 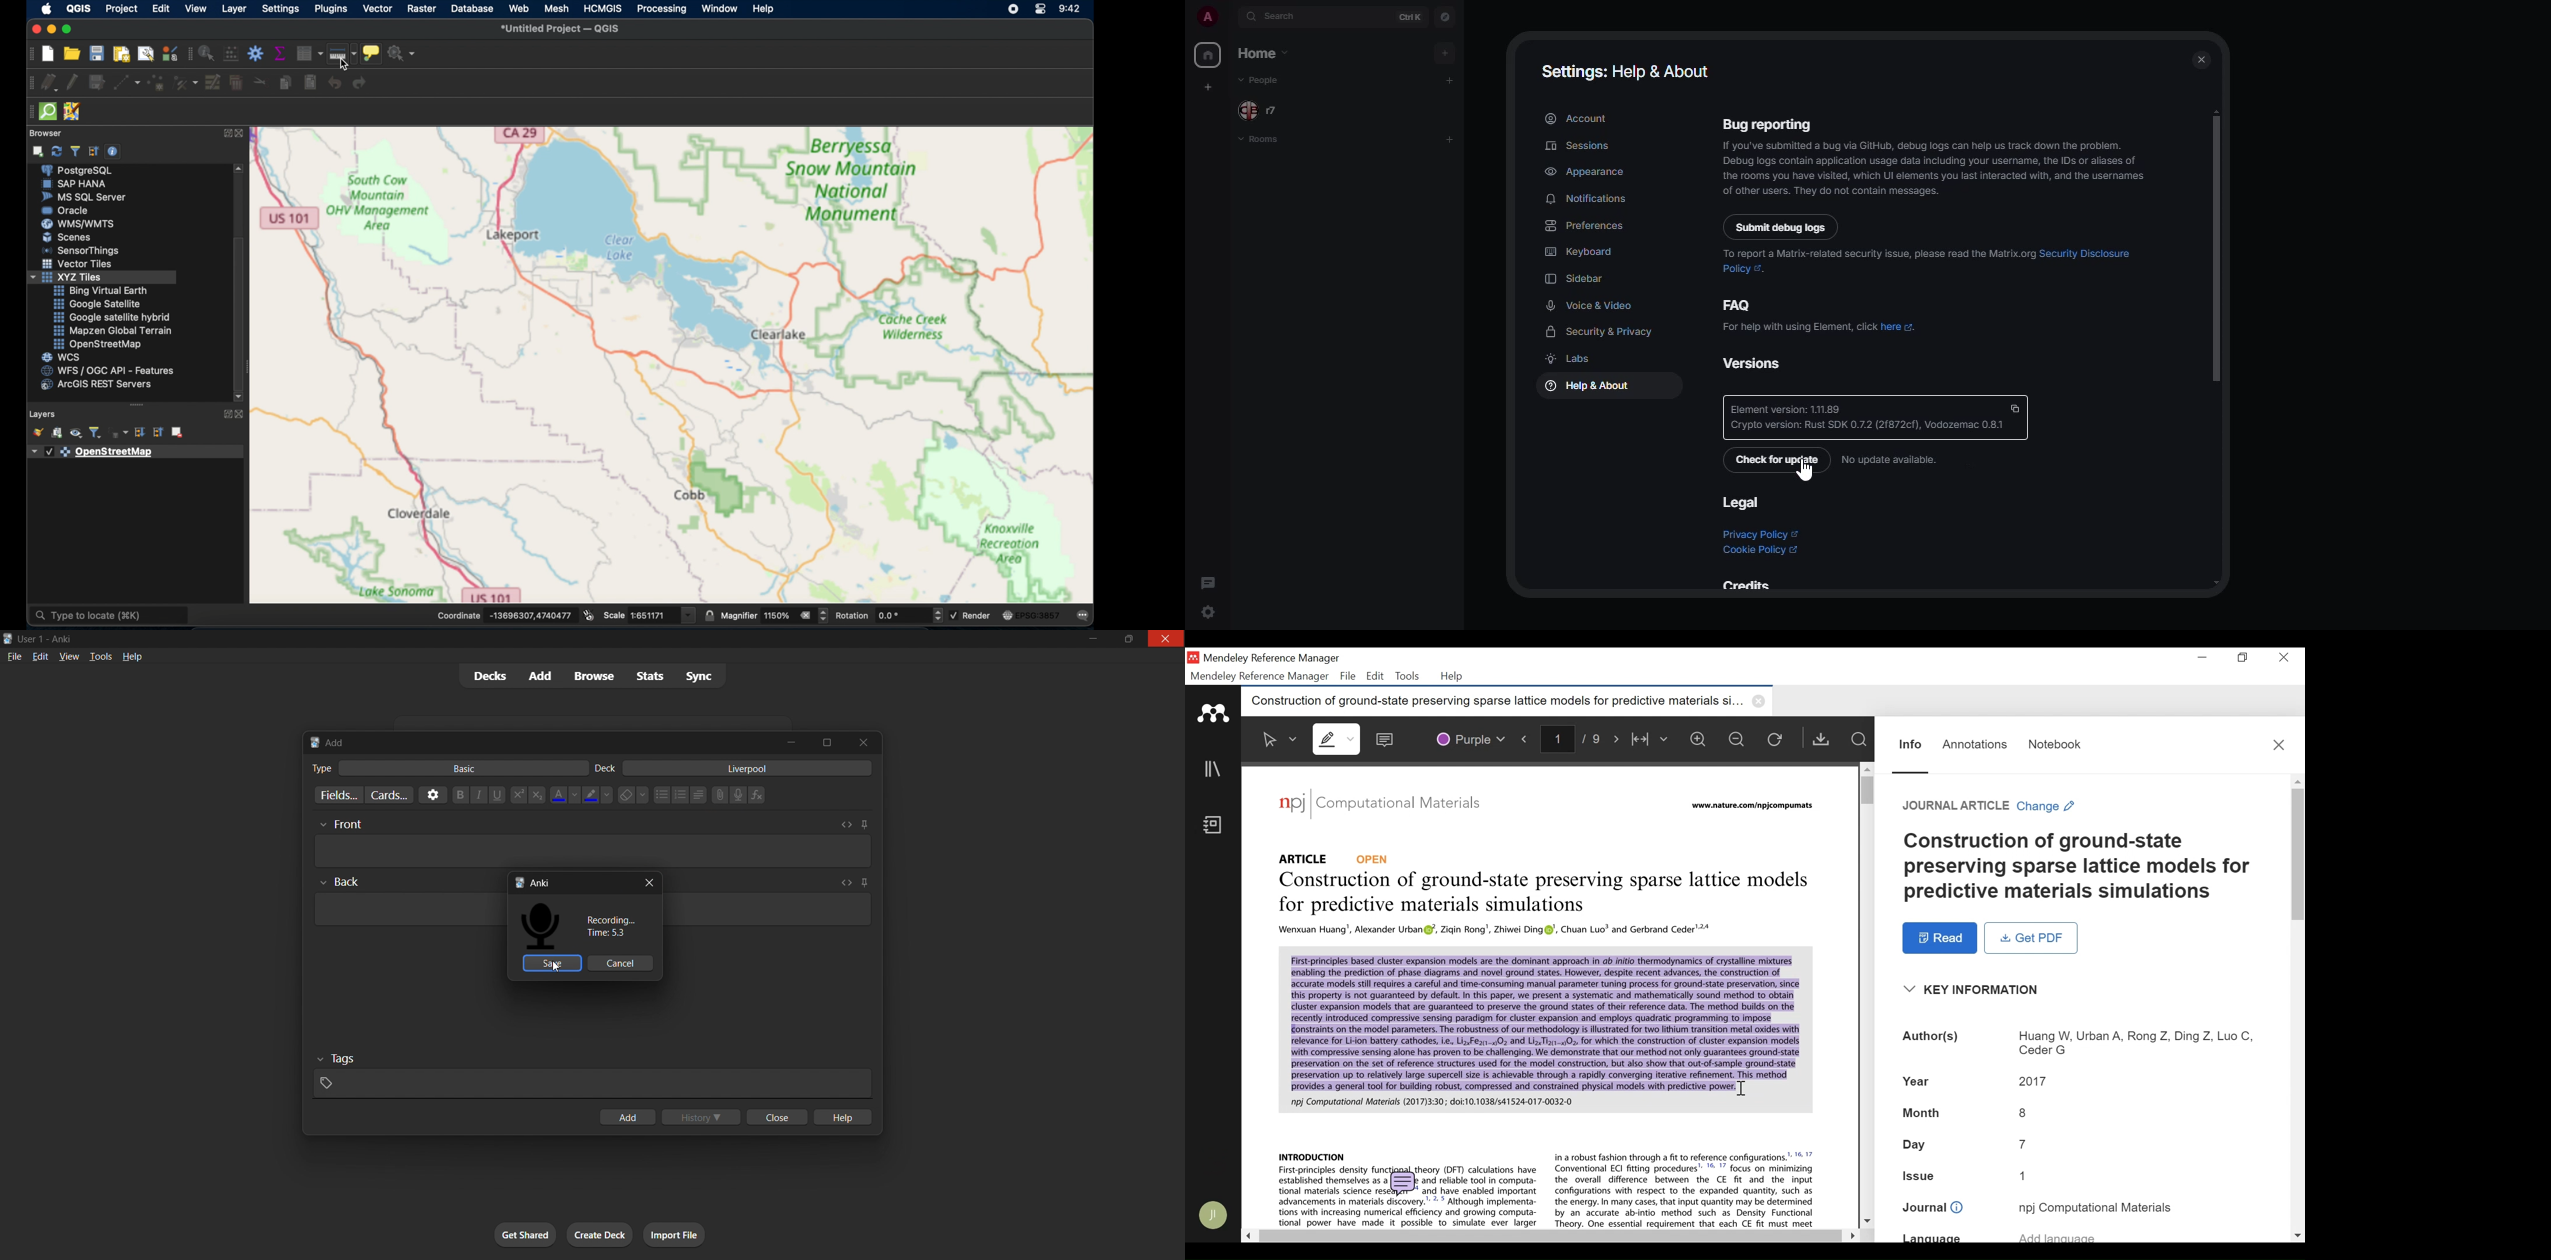 What do you see at coordinates (40, 657) in the screenshot?
I see `edit` at bounding box center [40, 657].